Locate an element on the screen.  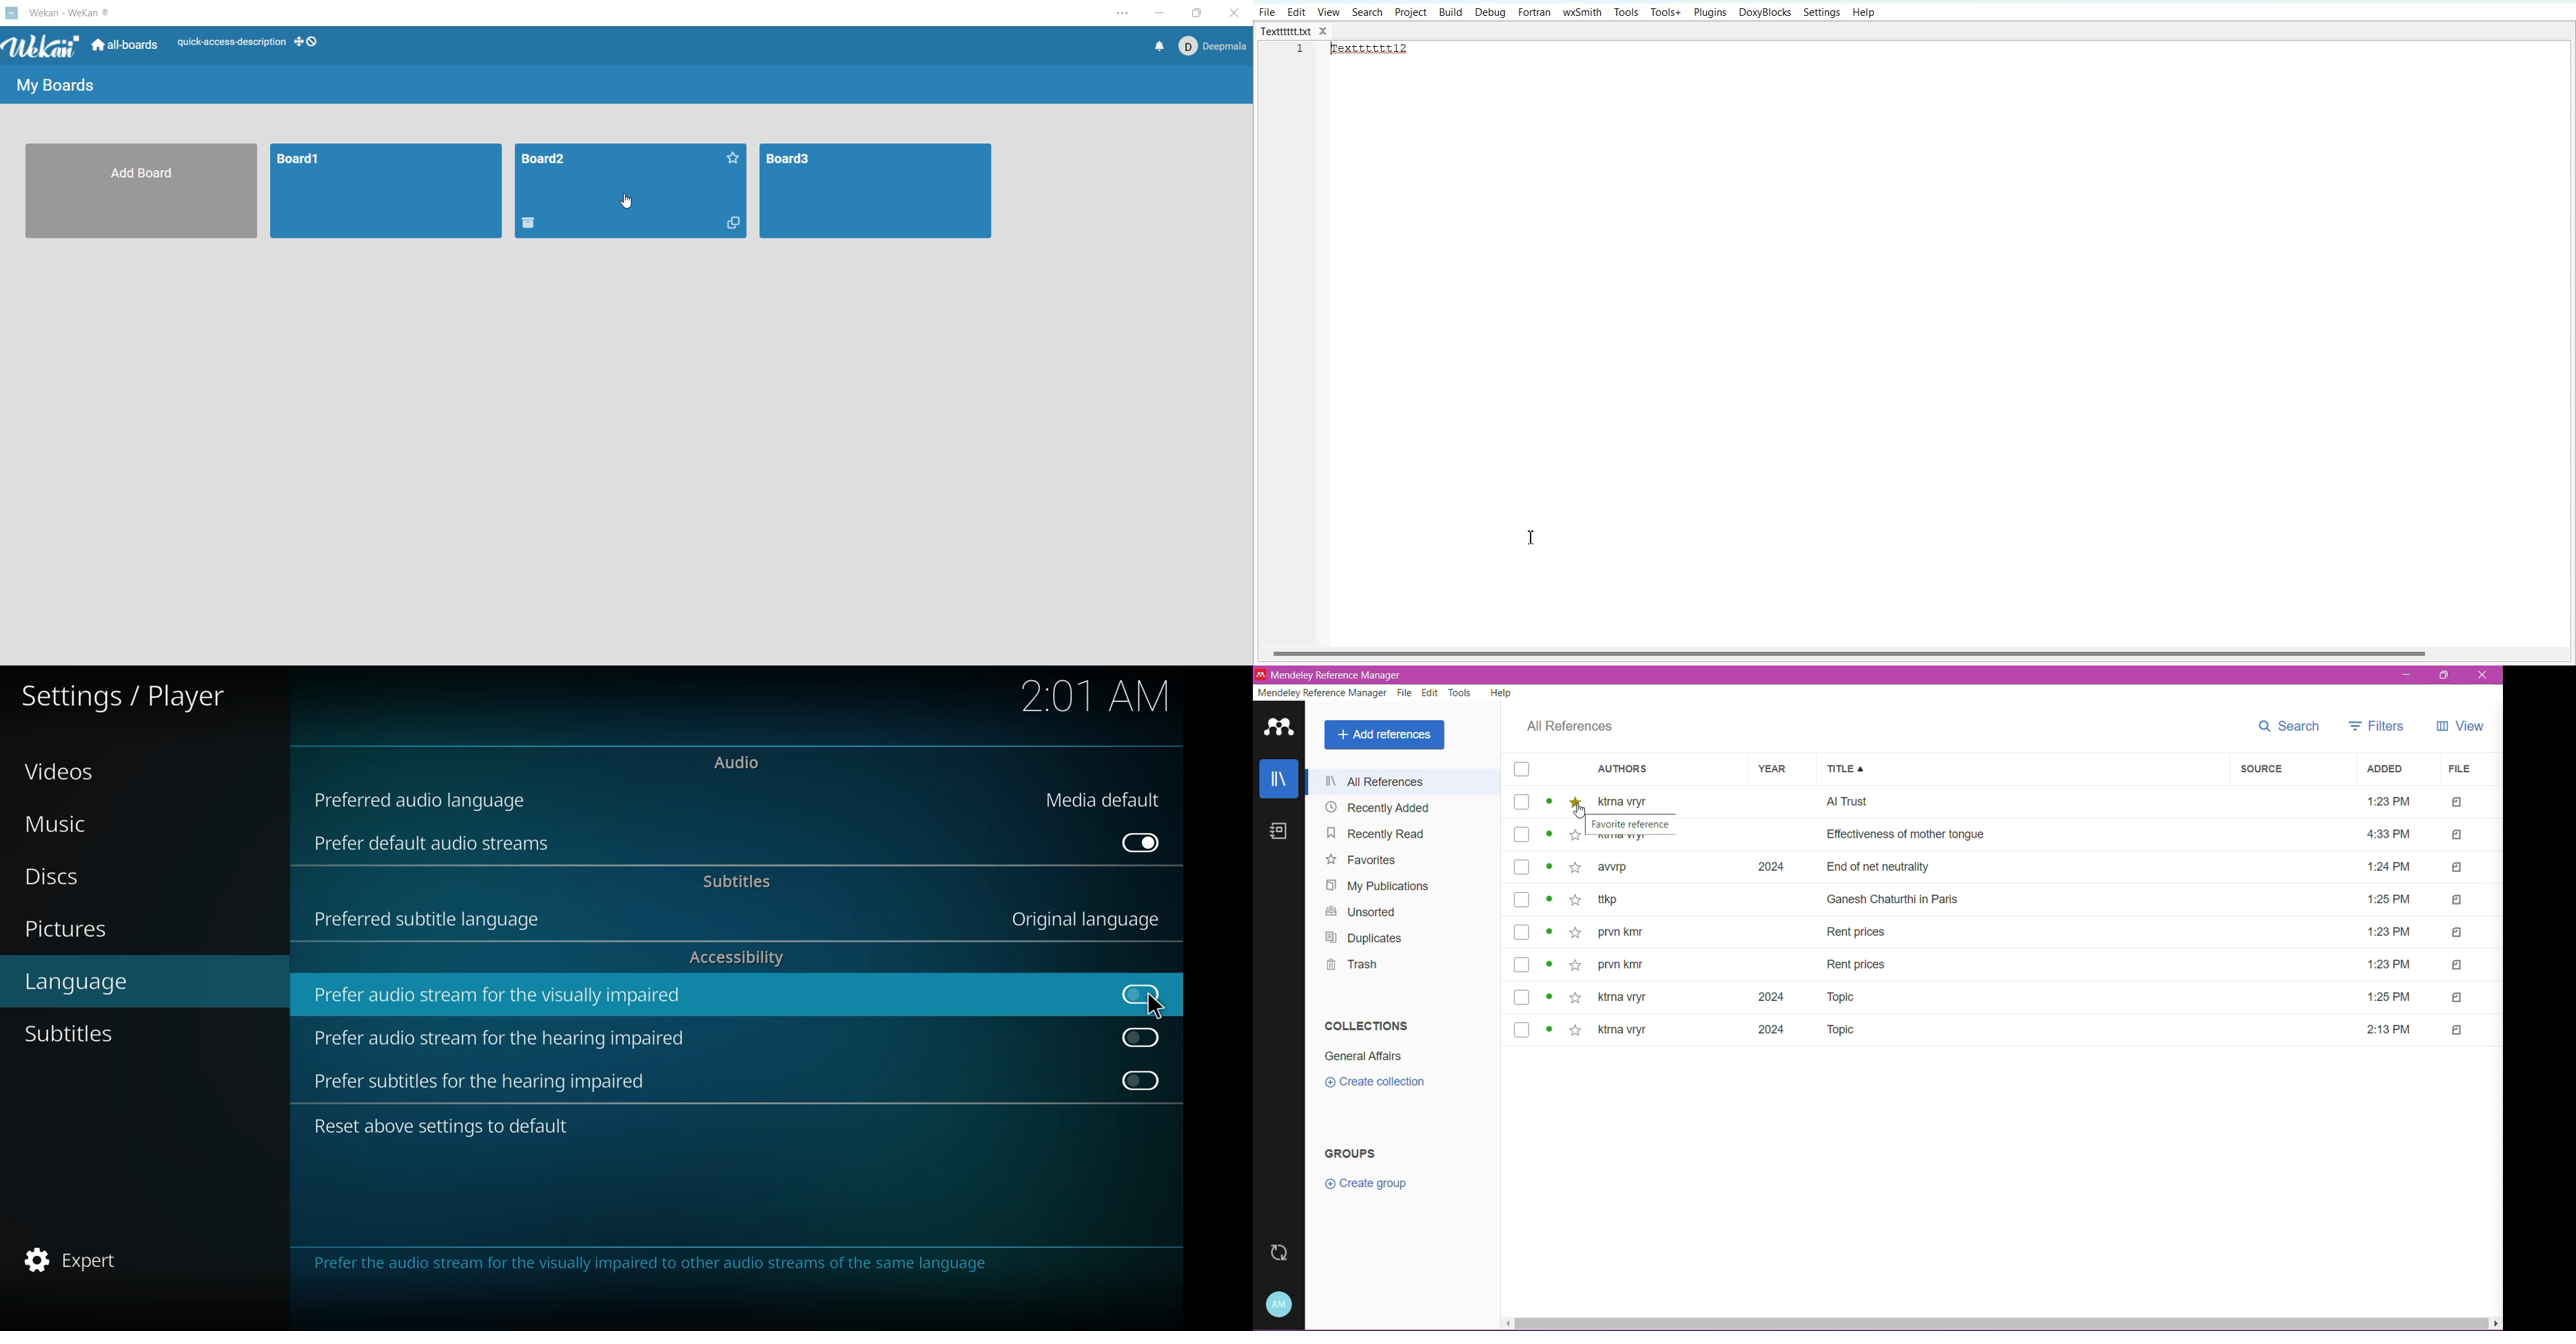
click to enable is located at coordinates (1136, 1037).